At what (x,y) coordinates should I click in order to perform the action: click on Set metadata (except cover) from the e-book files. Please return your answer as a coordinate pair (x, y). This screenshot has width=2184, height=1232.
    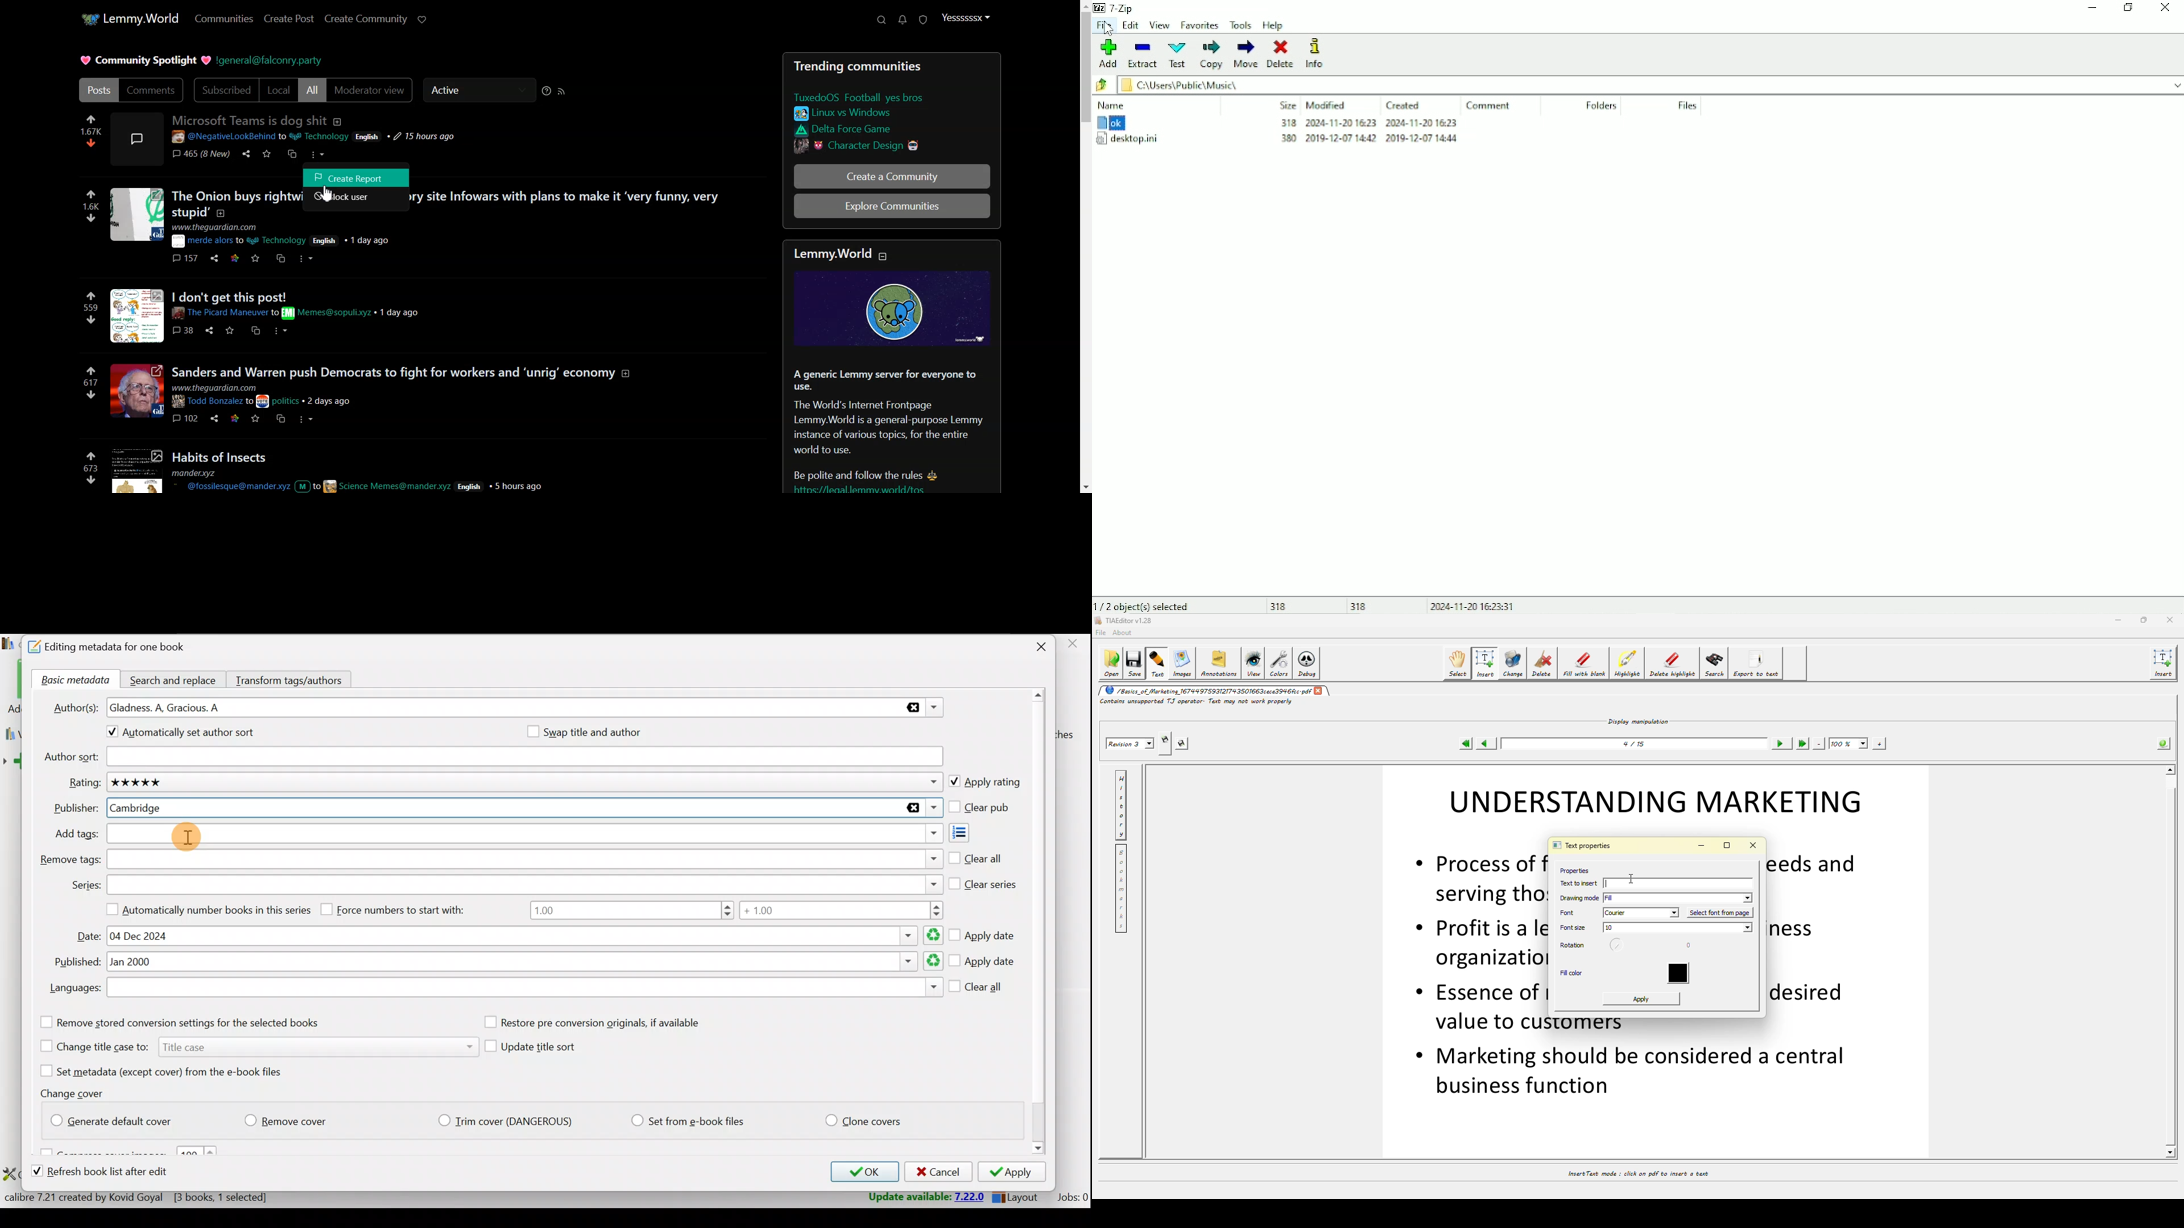
    Looking at the image, I should click on (175, 1071).